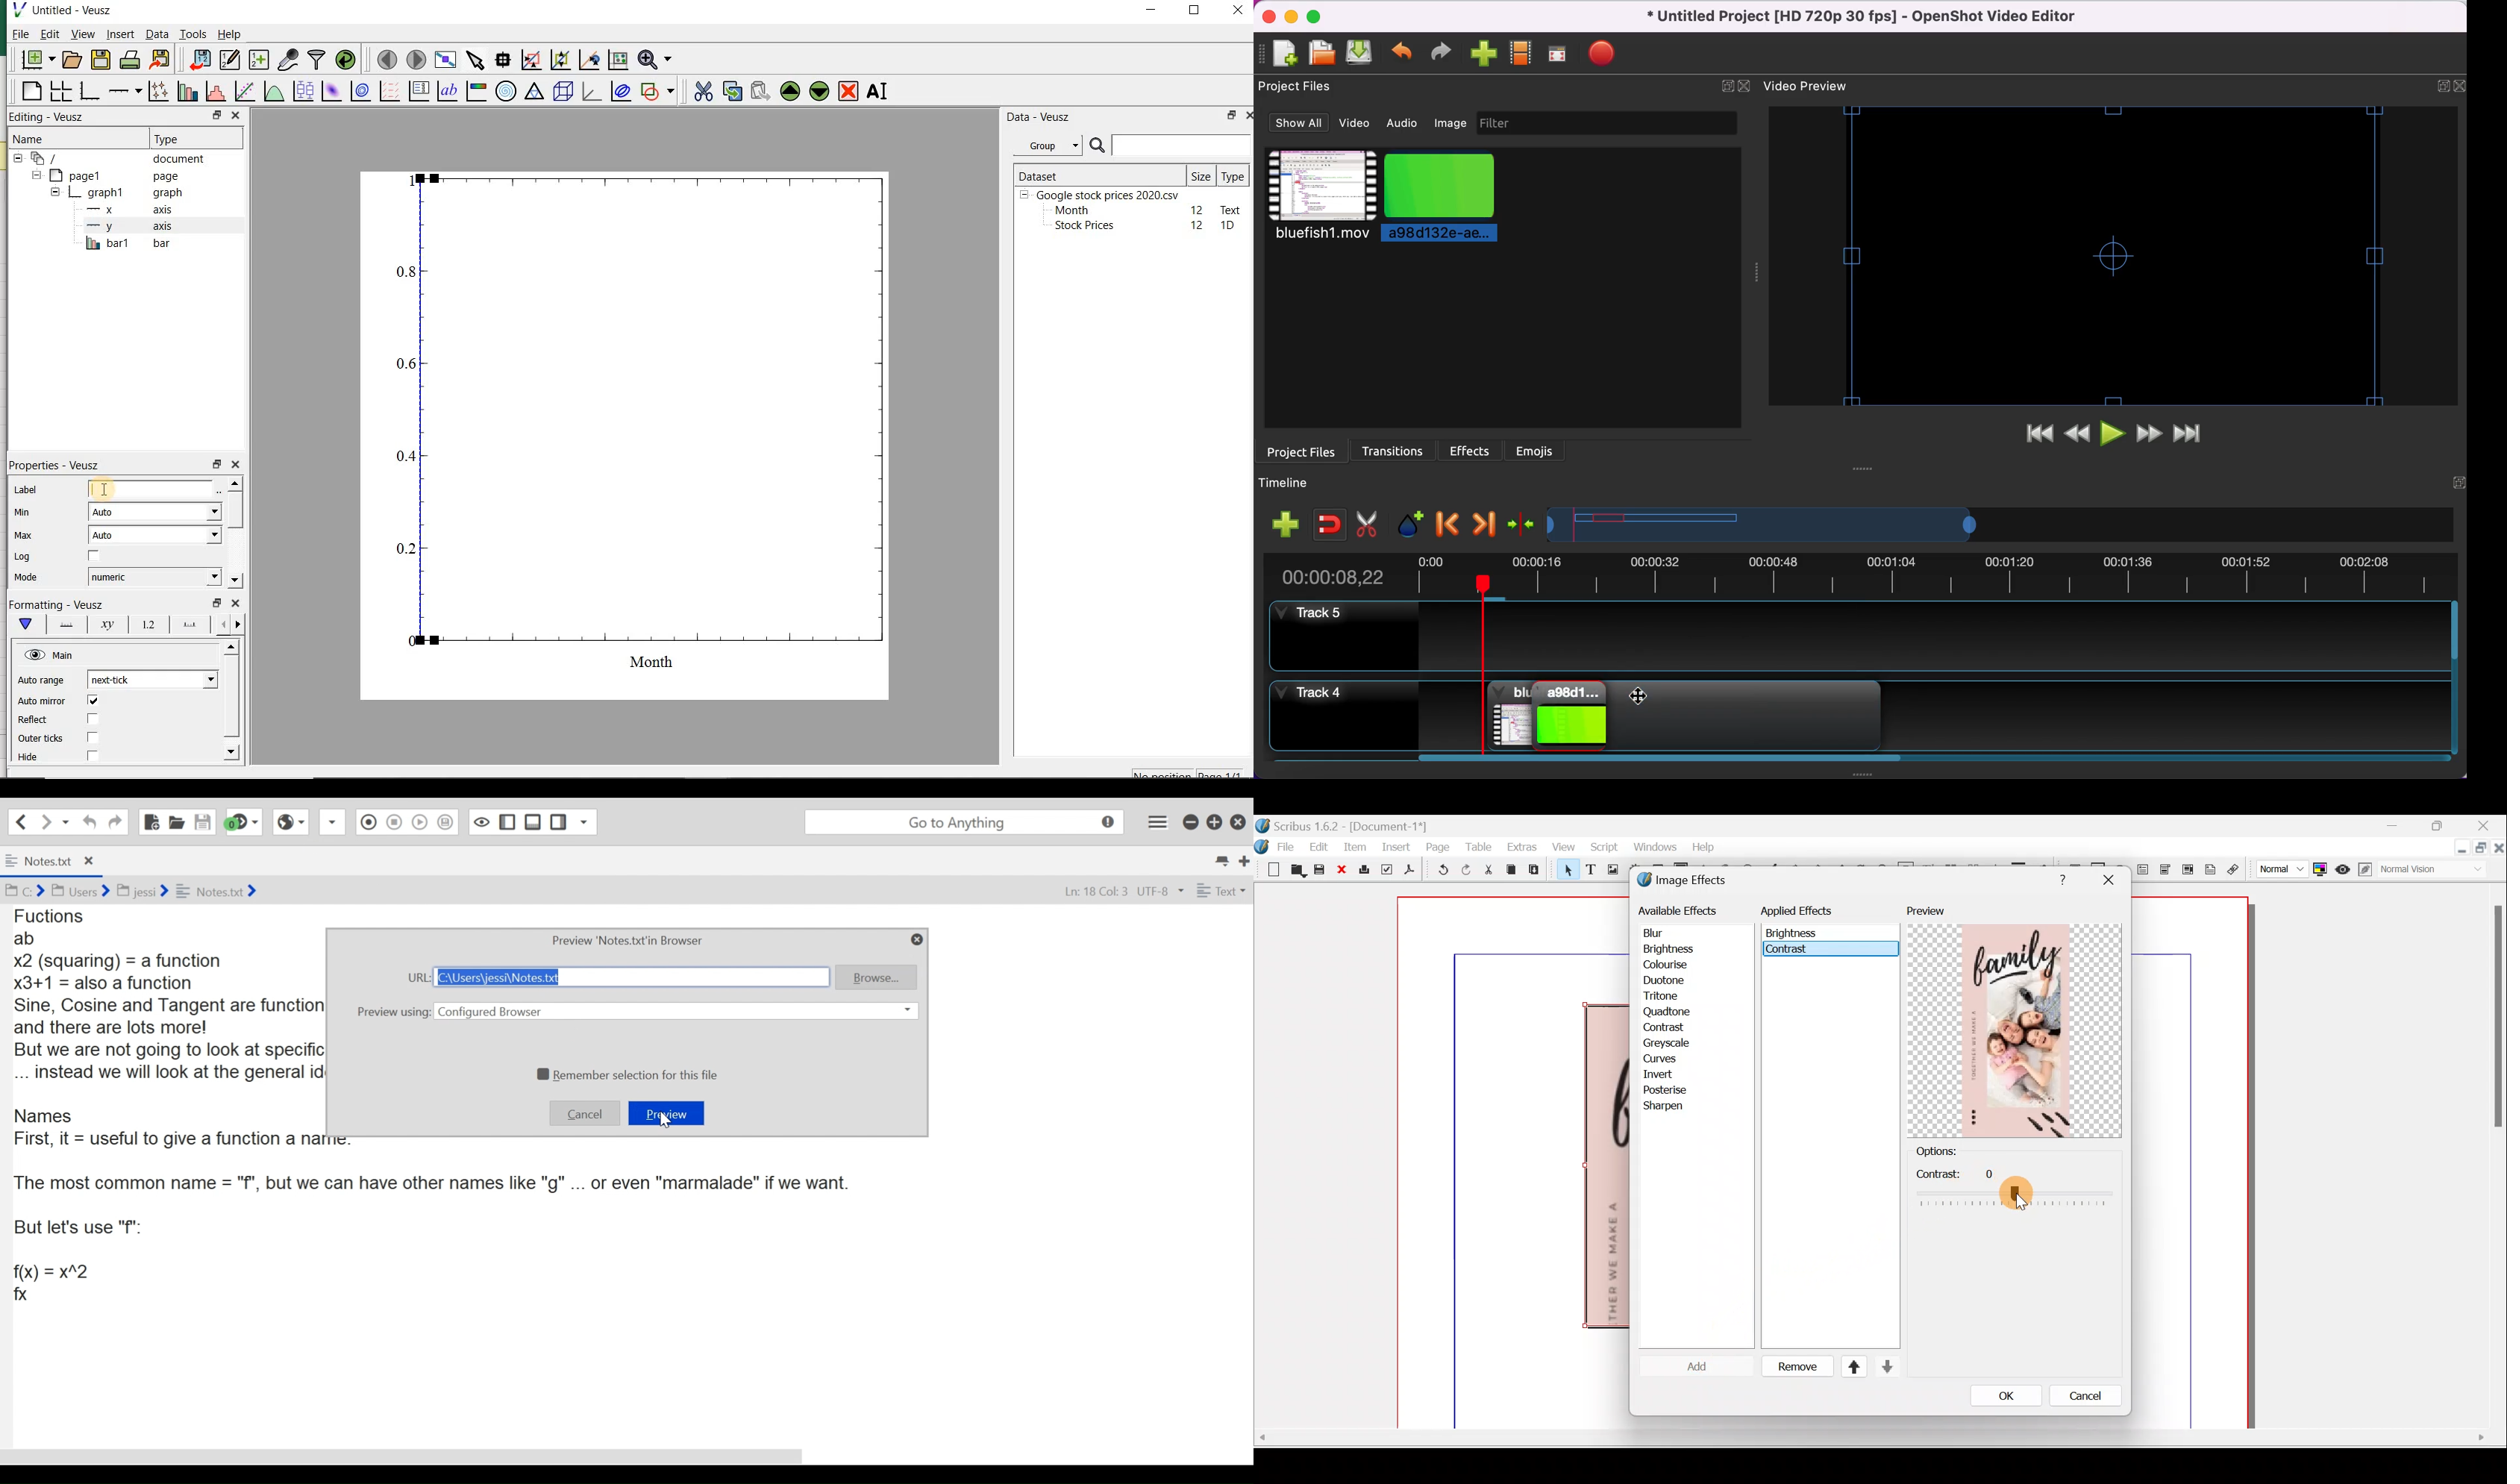 The image size is (2520, 1484). I want to click on Minimise, so click(2461, 849).